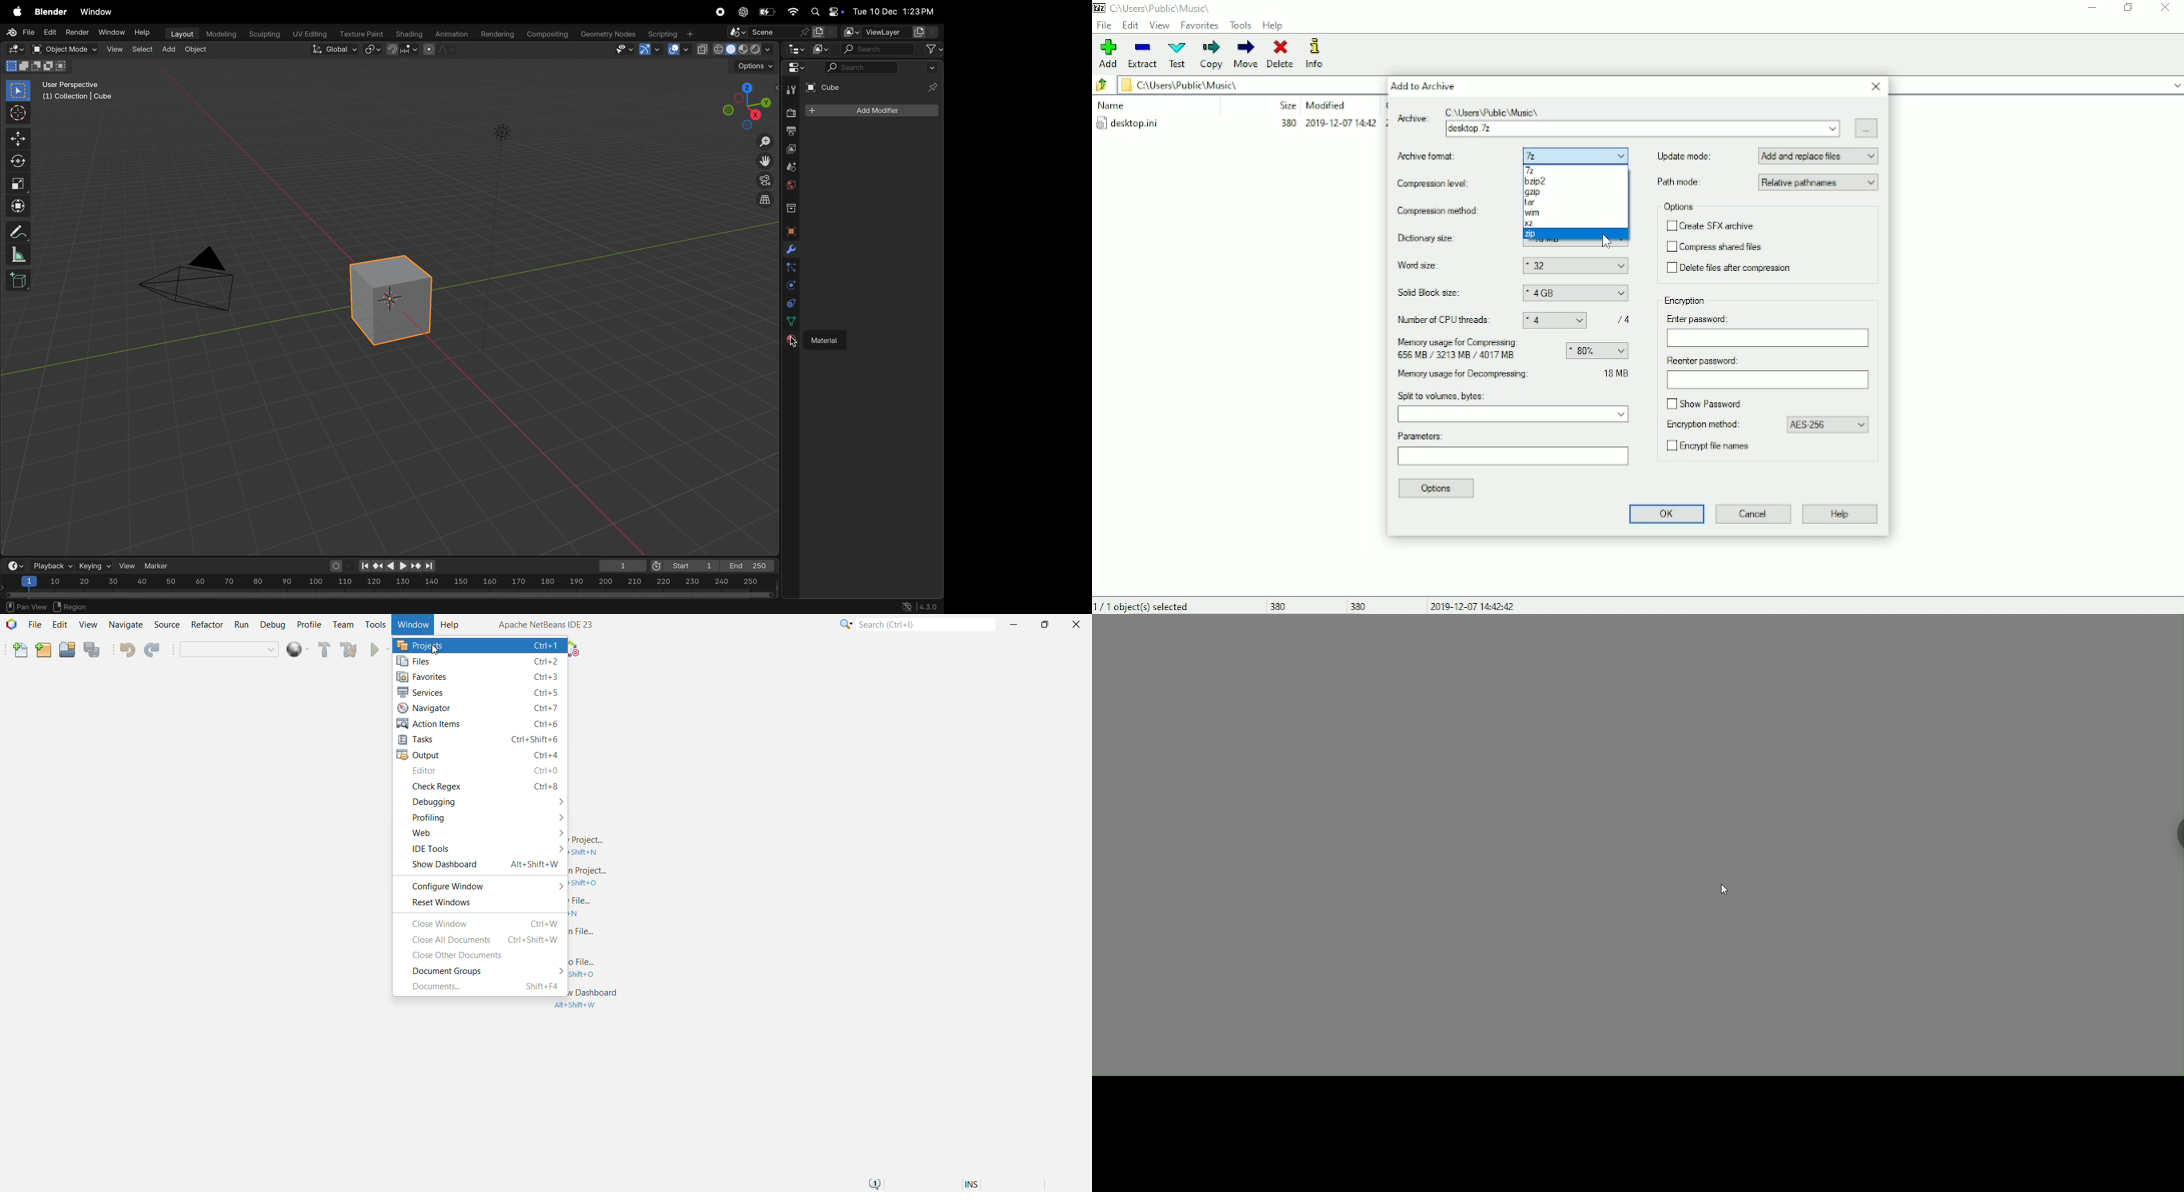  I want to click on playback, so click(51, 565).